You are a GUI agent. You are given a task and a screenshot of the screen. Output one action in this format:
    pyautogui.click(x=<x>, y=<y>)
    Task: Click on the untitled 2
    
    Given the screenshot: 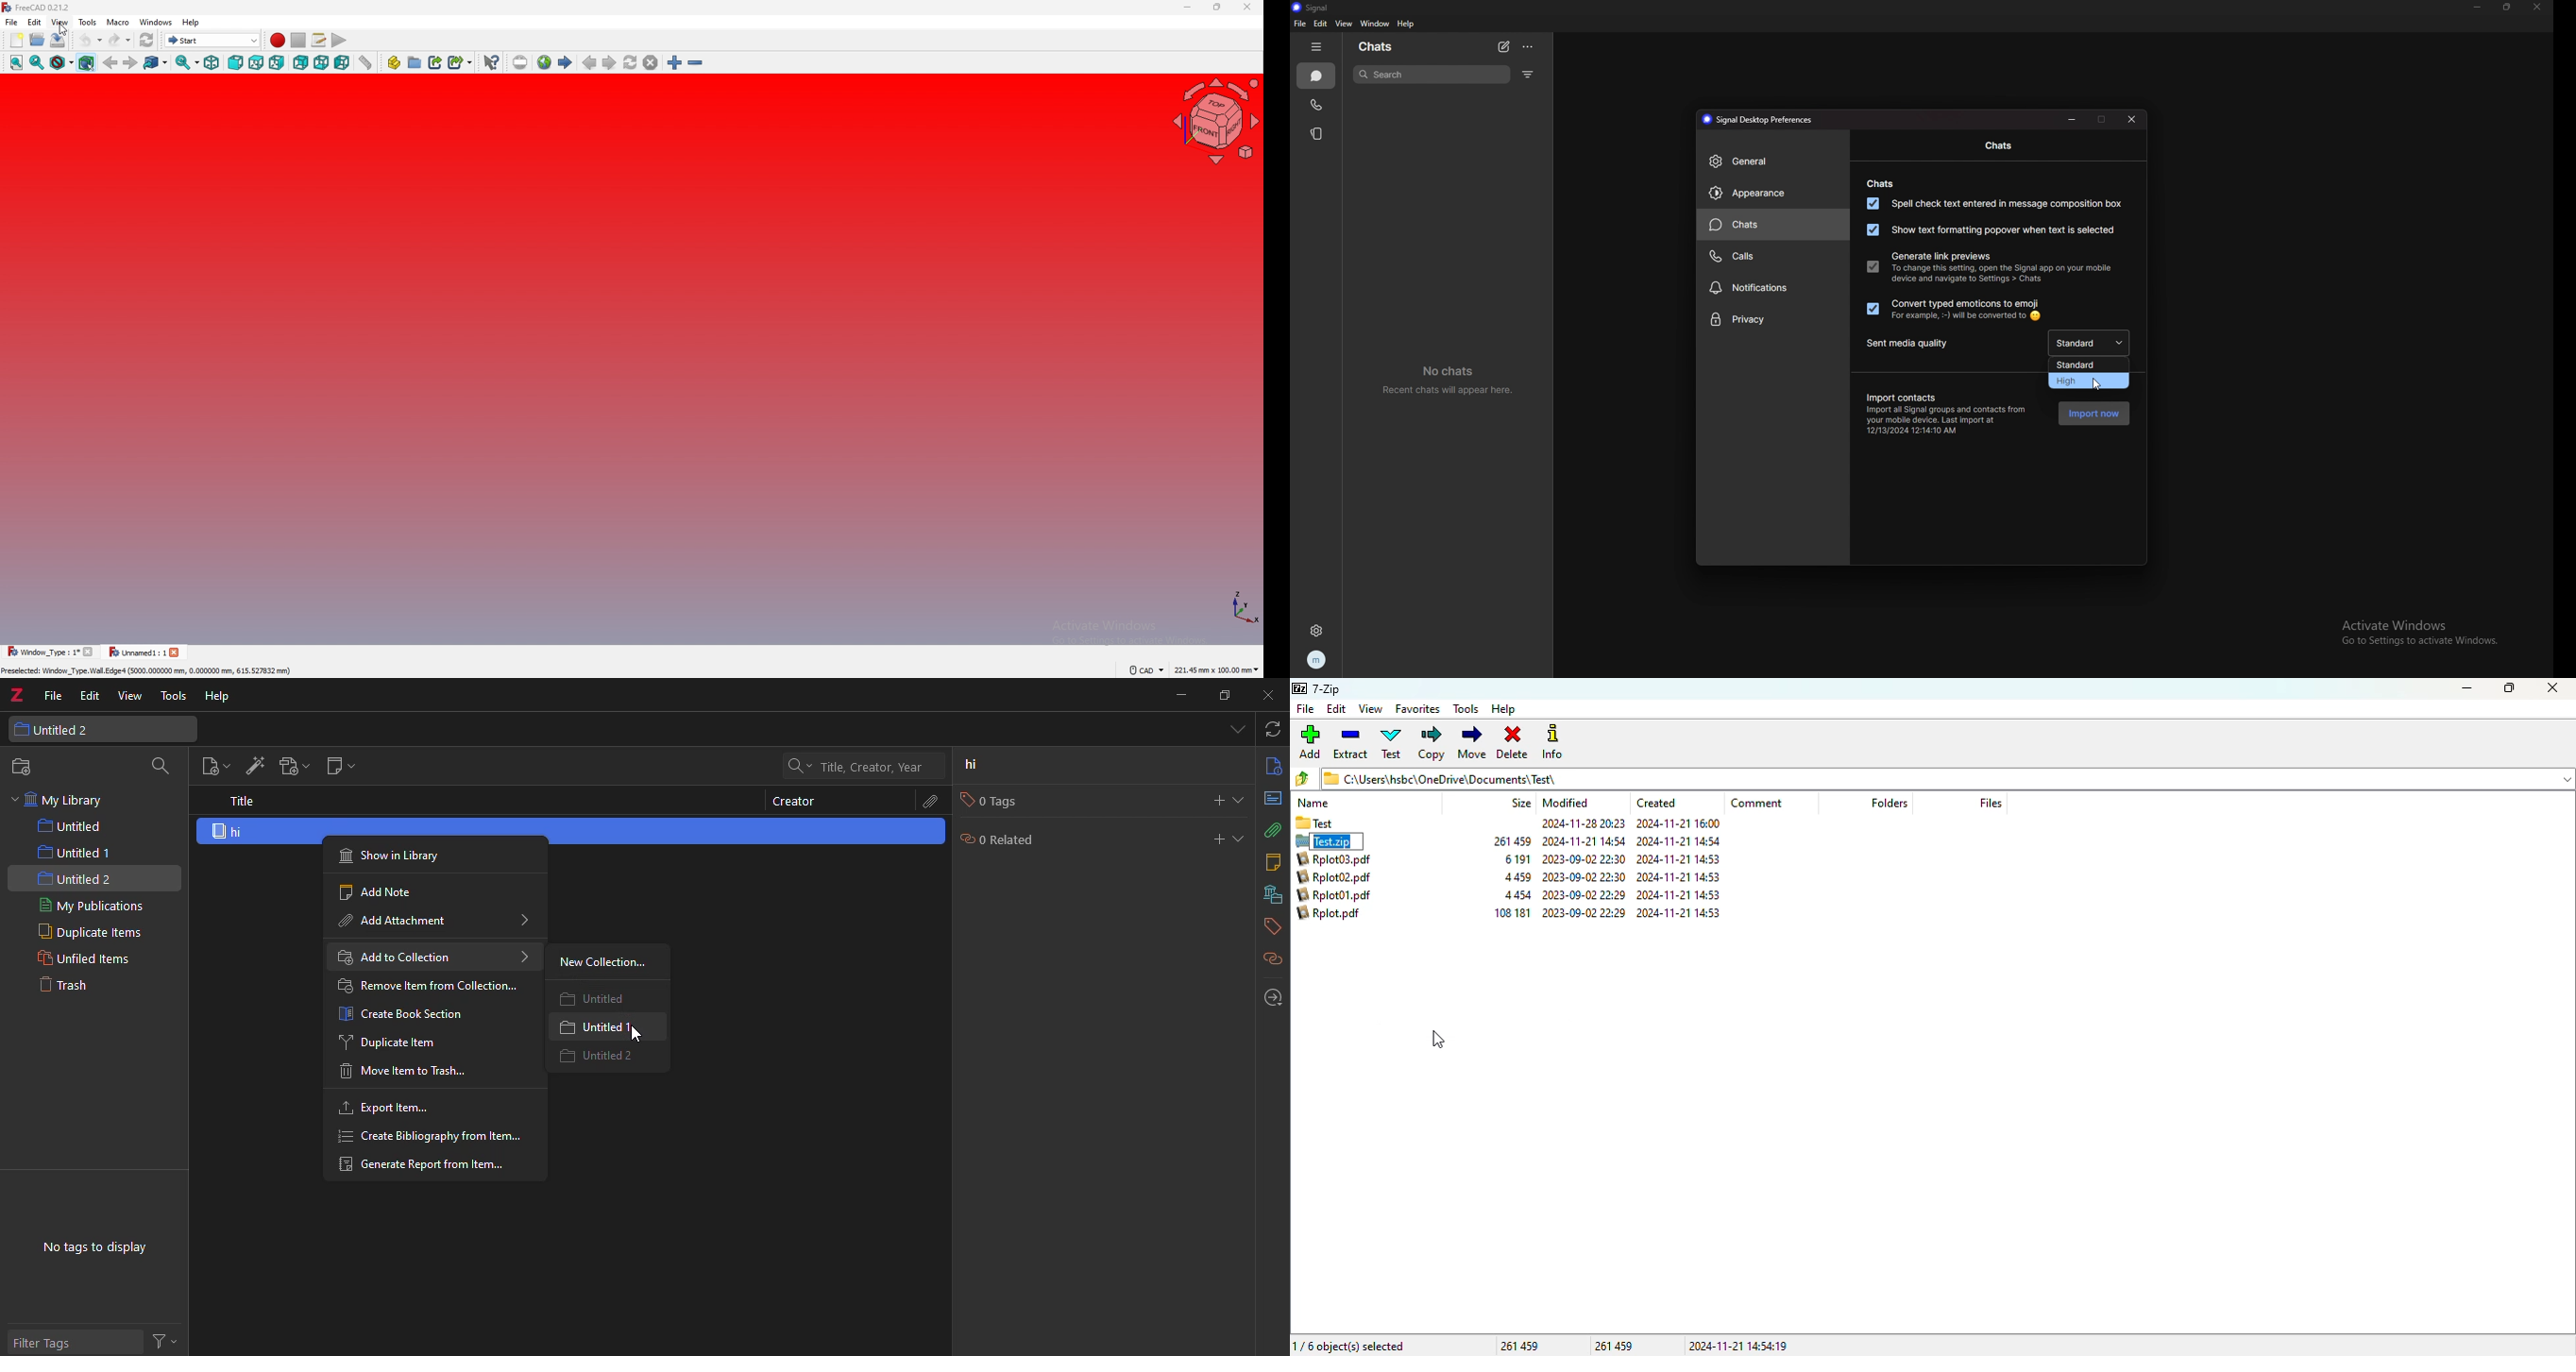 What is the action you would take?
    pyautogui.click(x=82, y=876)
    